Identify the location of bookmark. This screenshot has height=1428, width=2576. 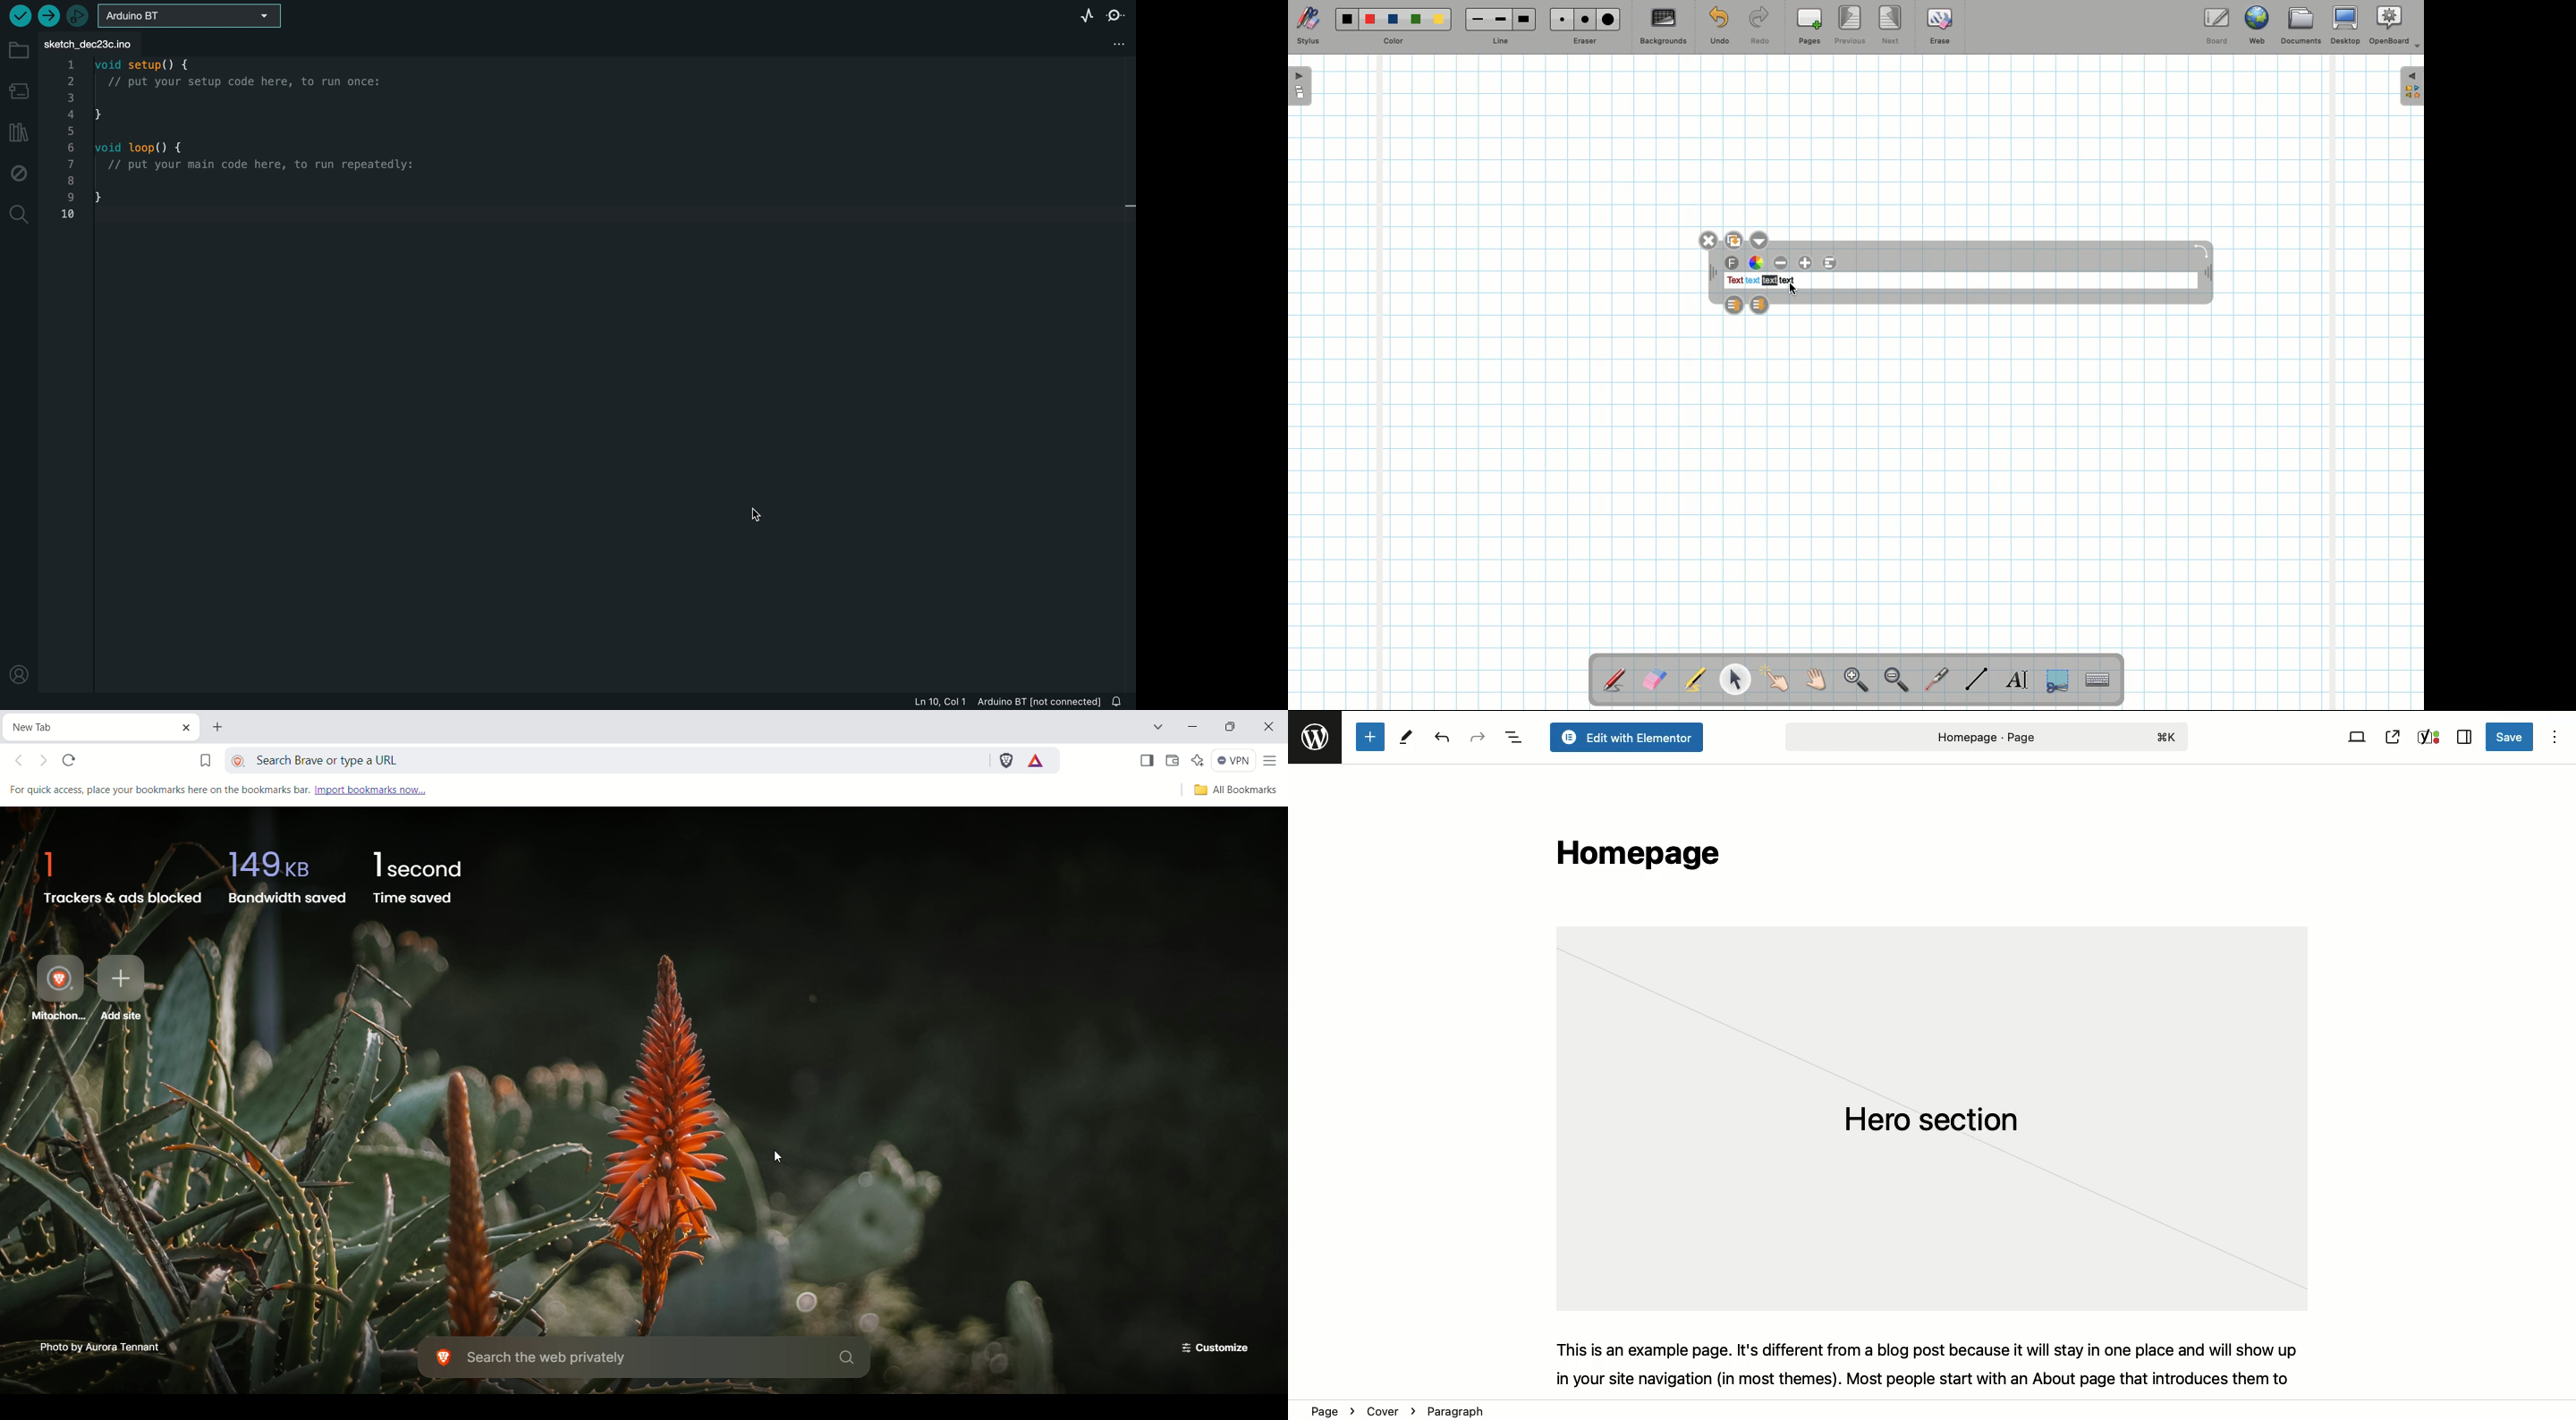
(205, 758).